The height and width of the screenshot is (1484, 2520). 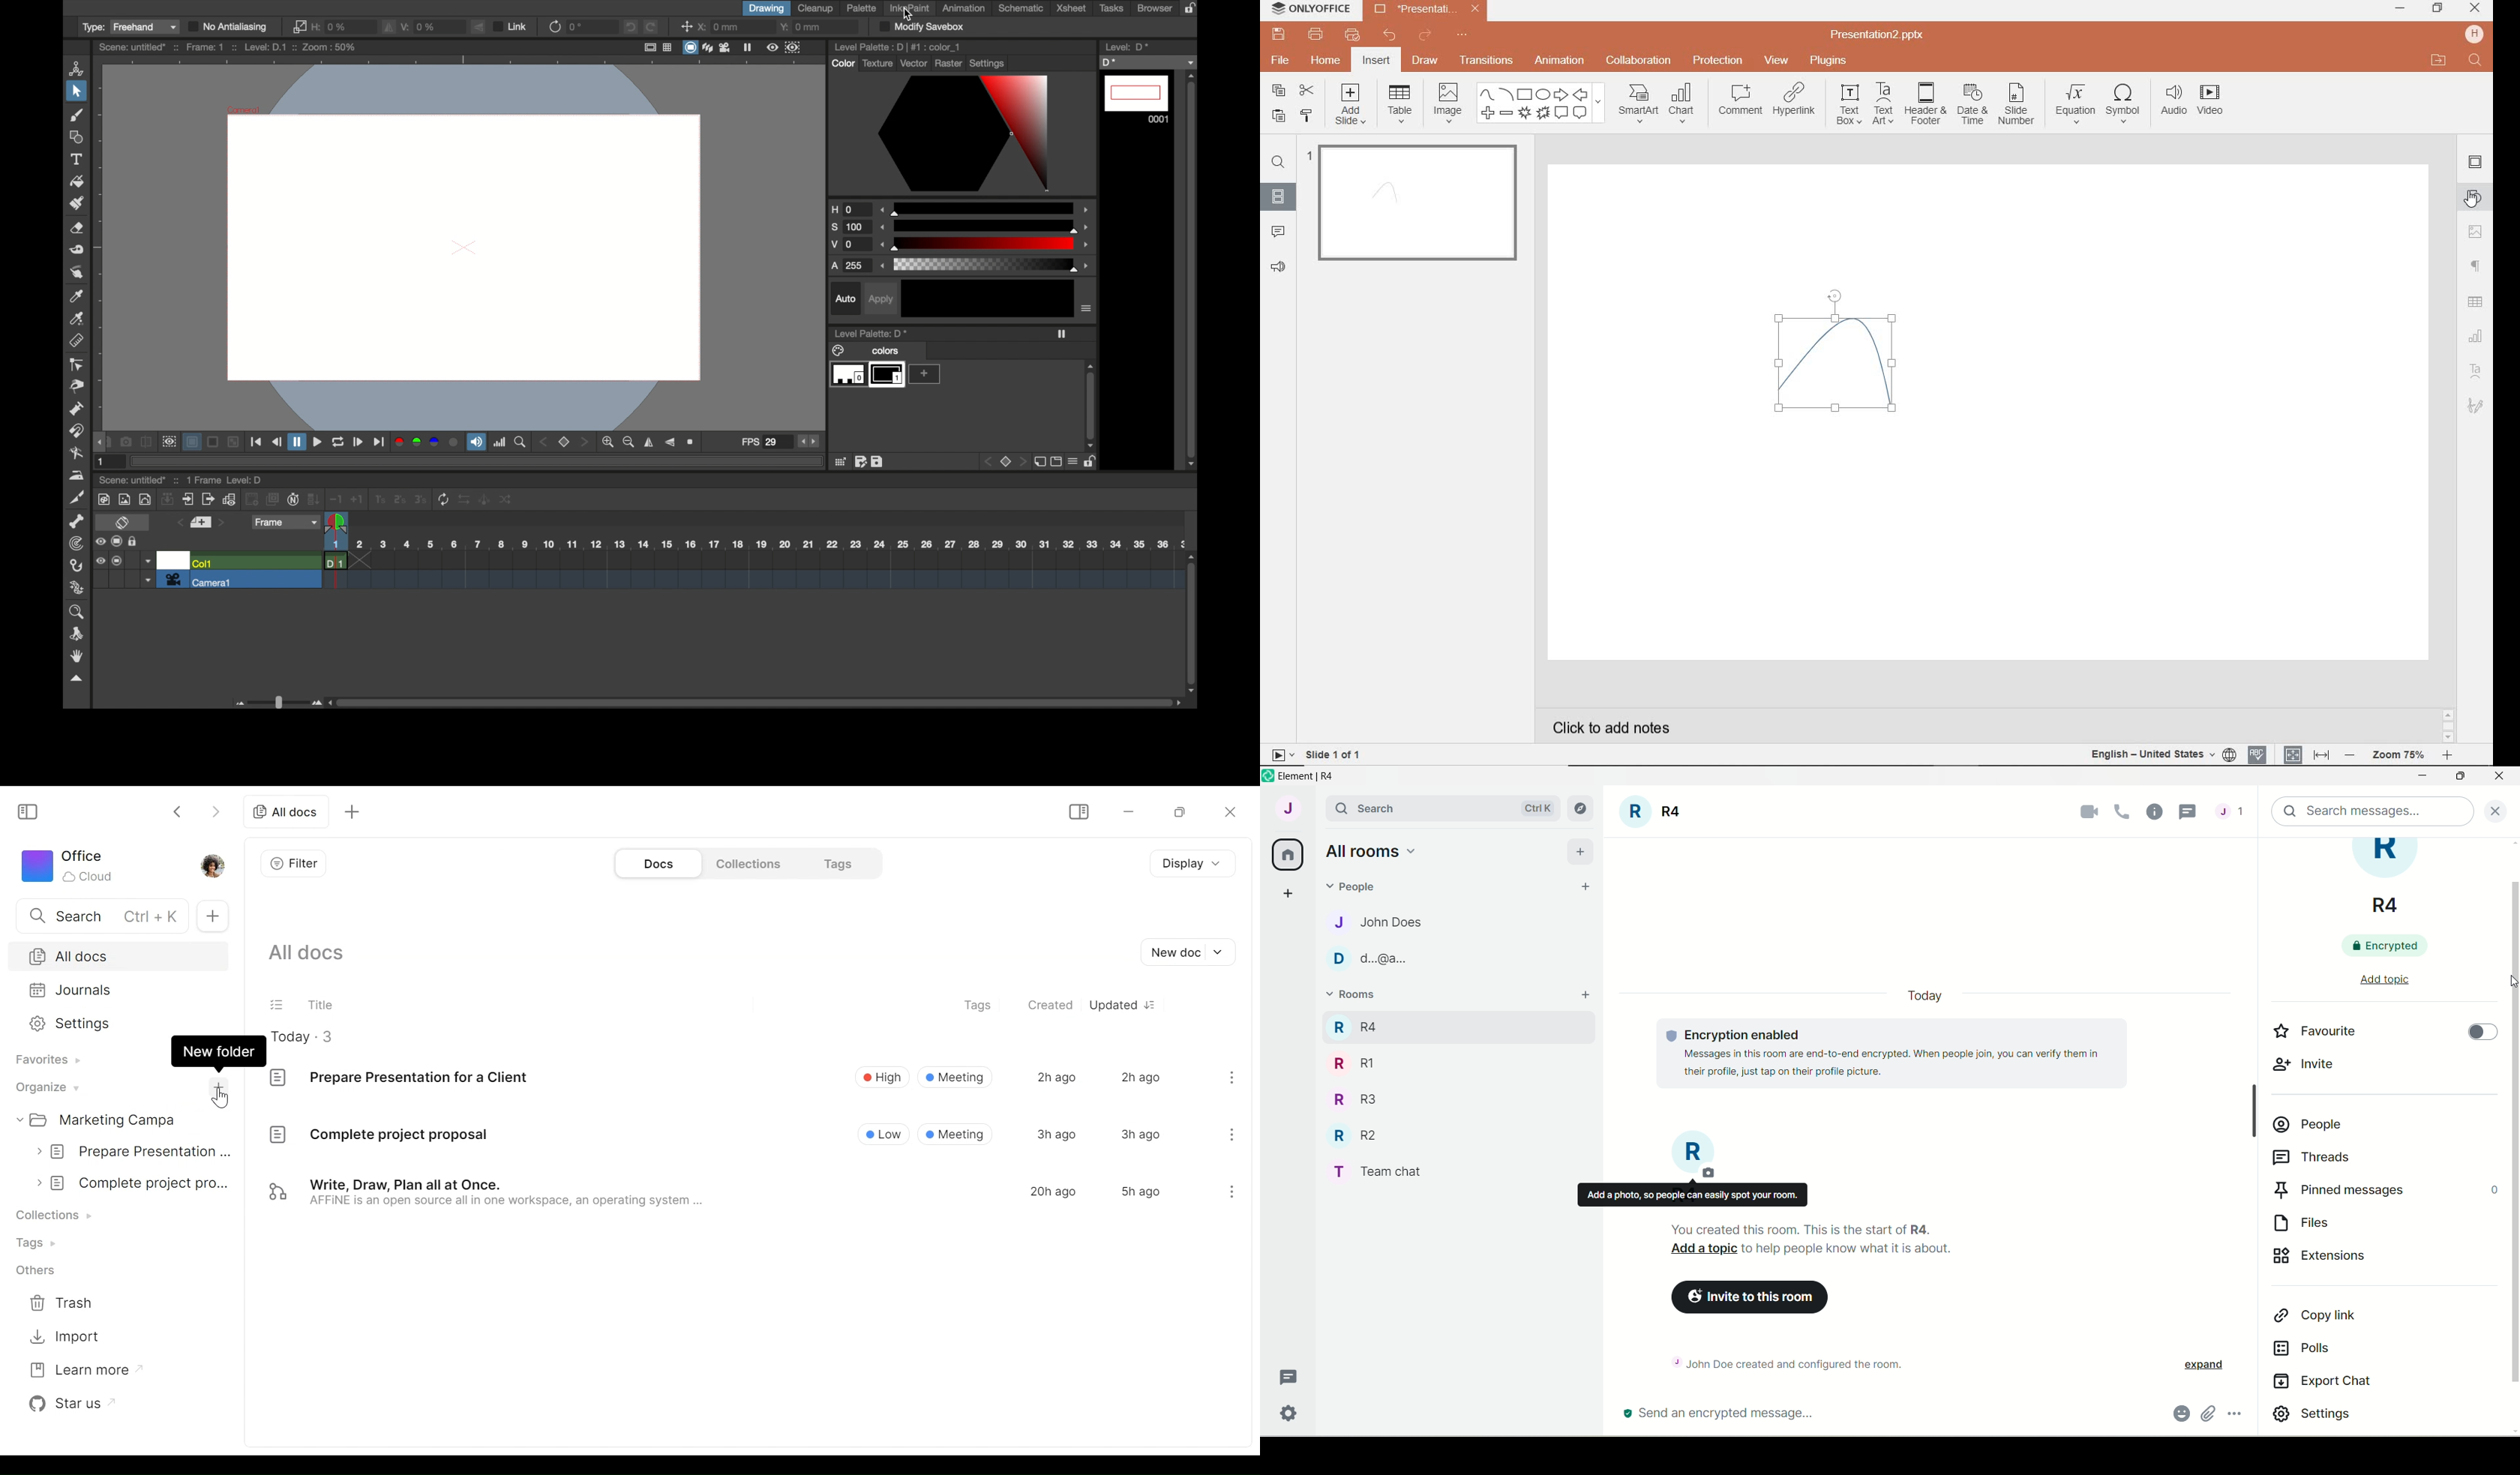 I want to click on tape tool, so click(x=75, y=250).